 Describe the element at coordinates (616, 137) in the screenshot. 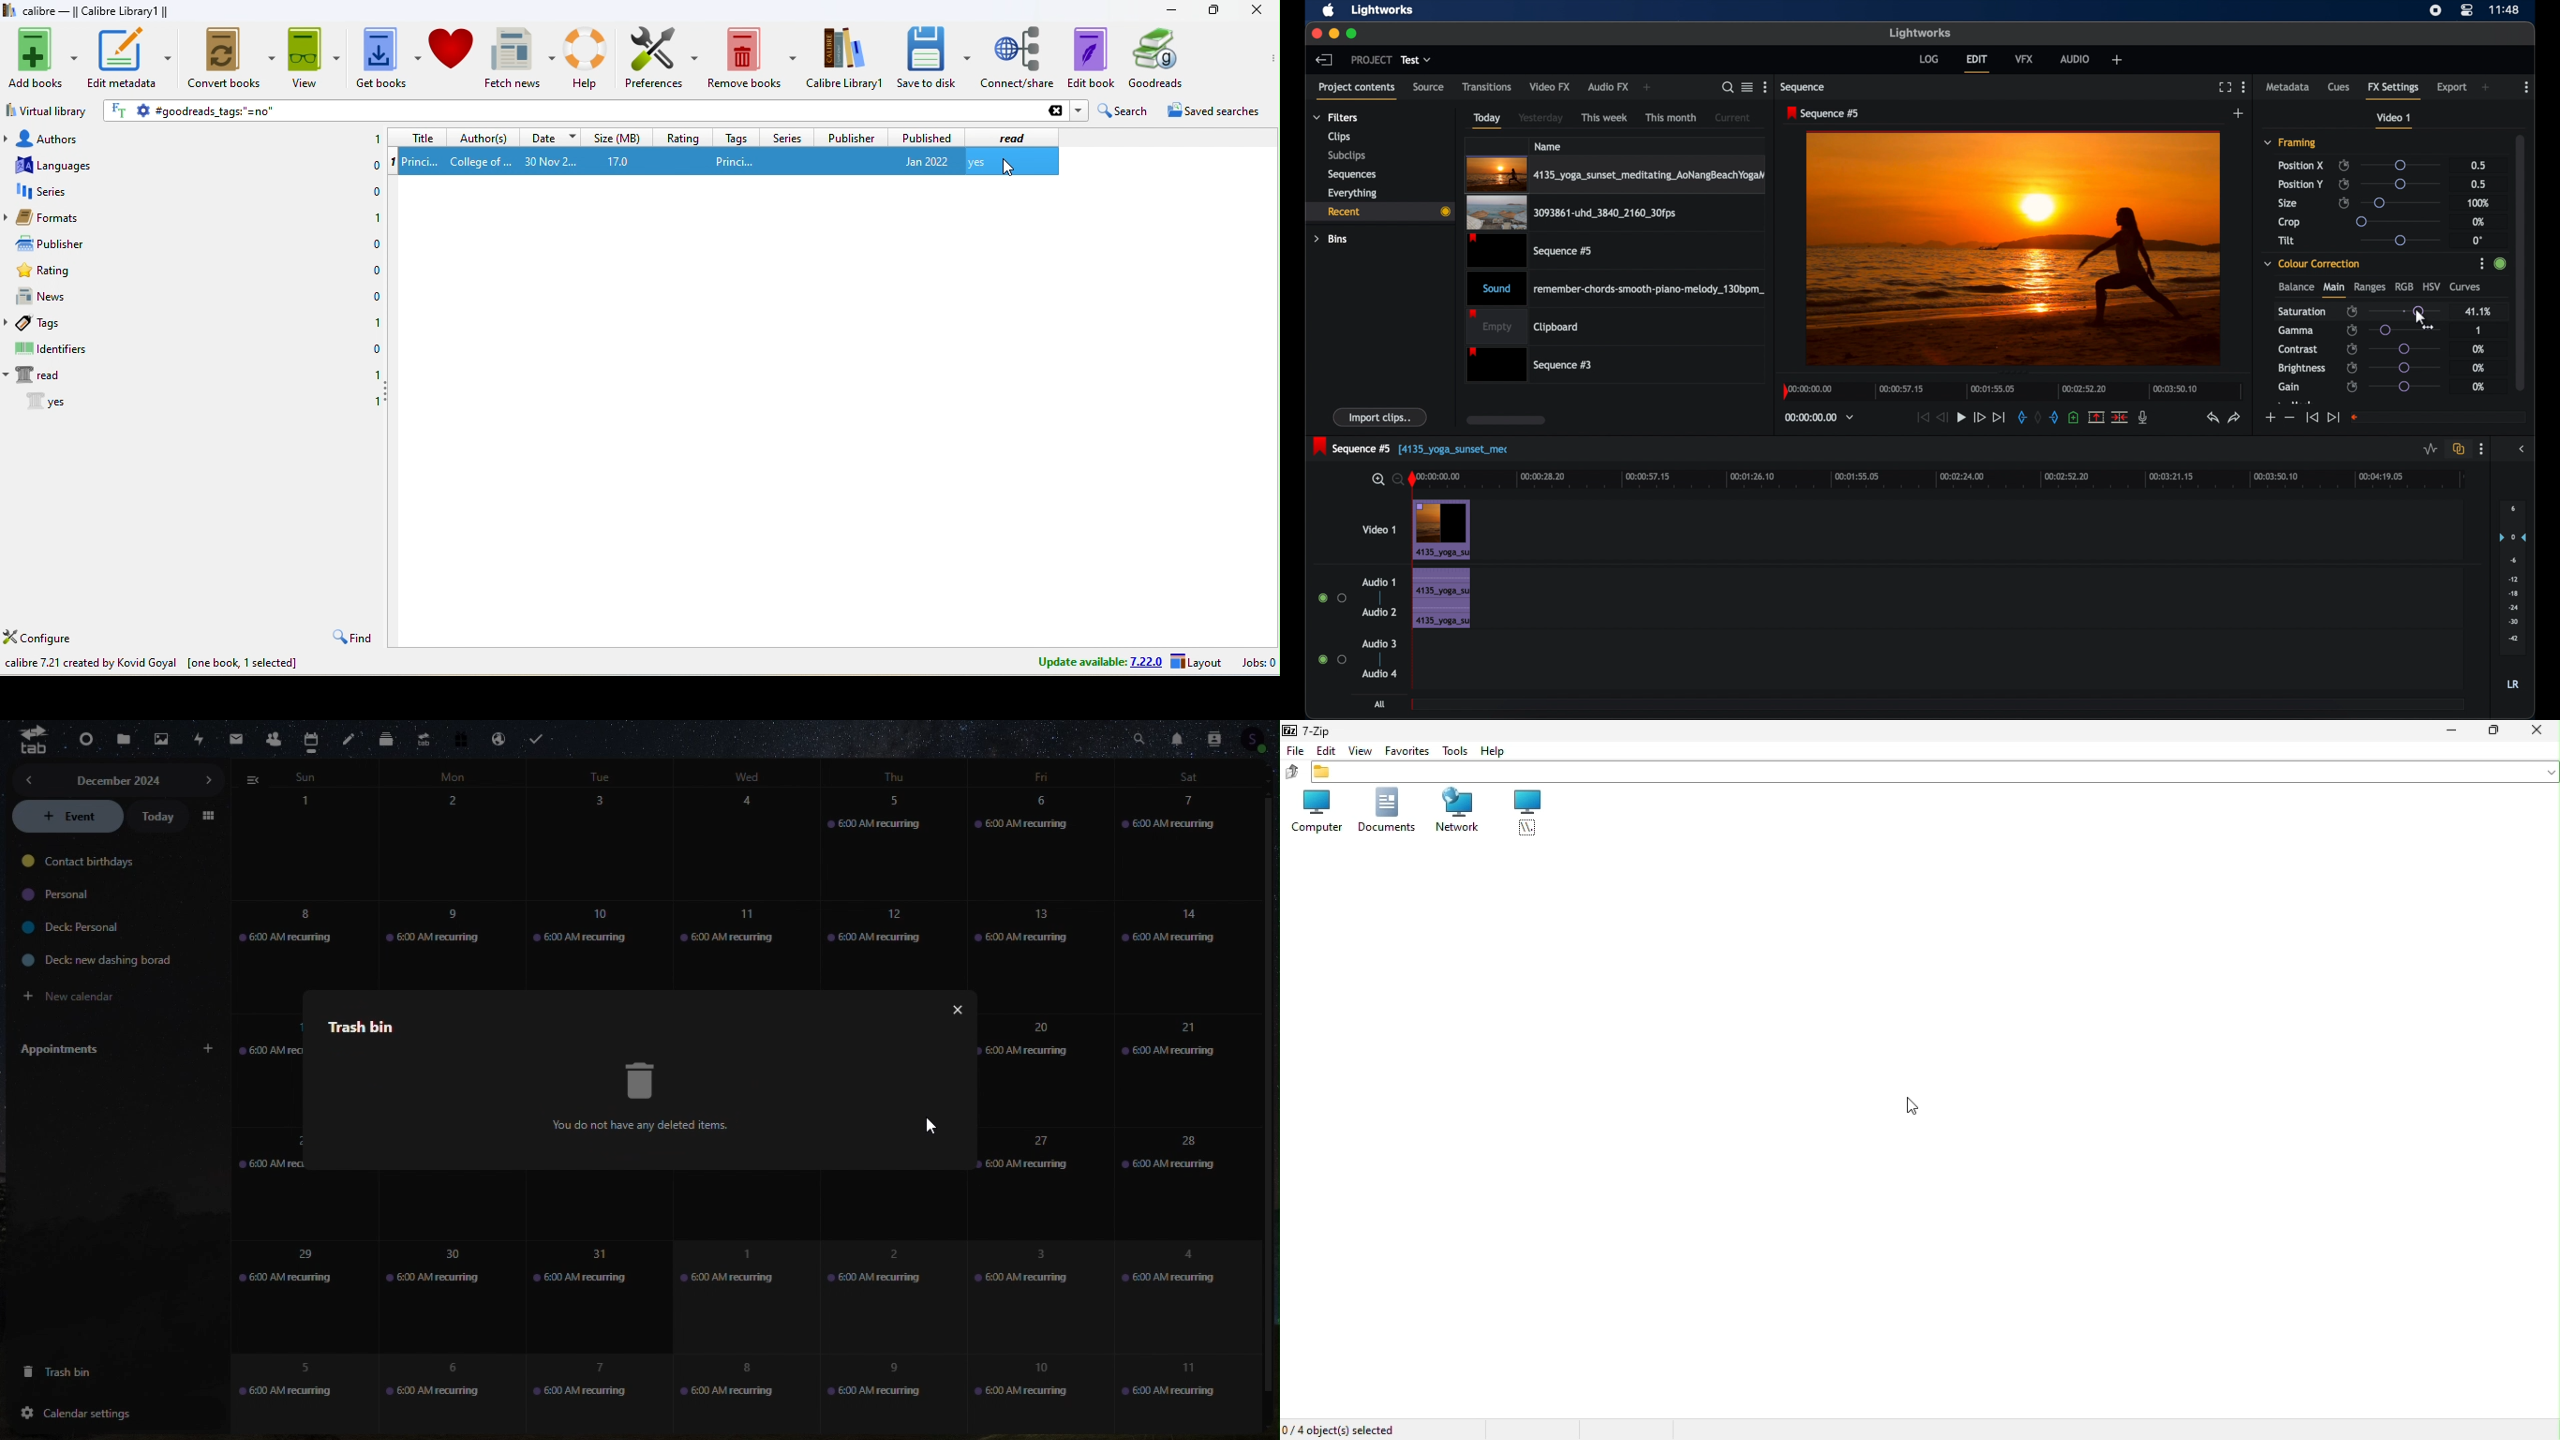

I see `size` at that location.